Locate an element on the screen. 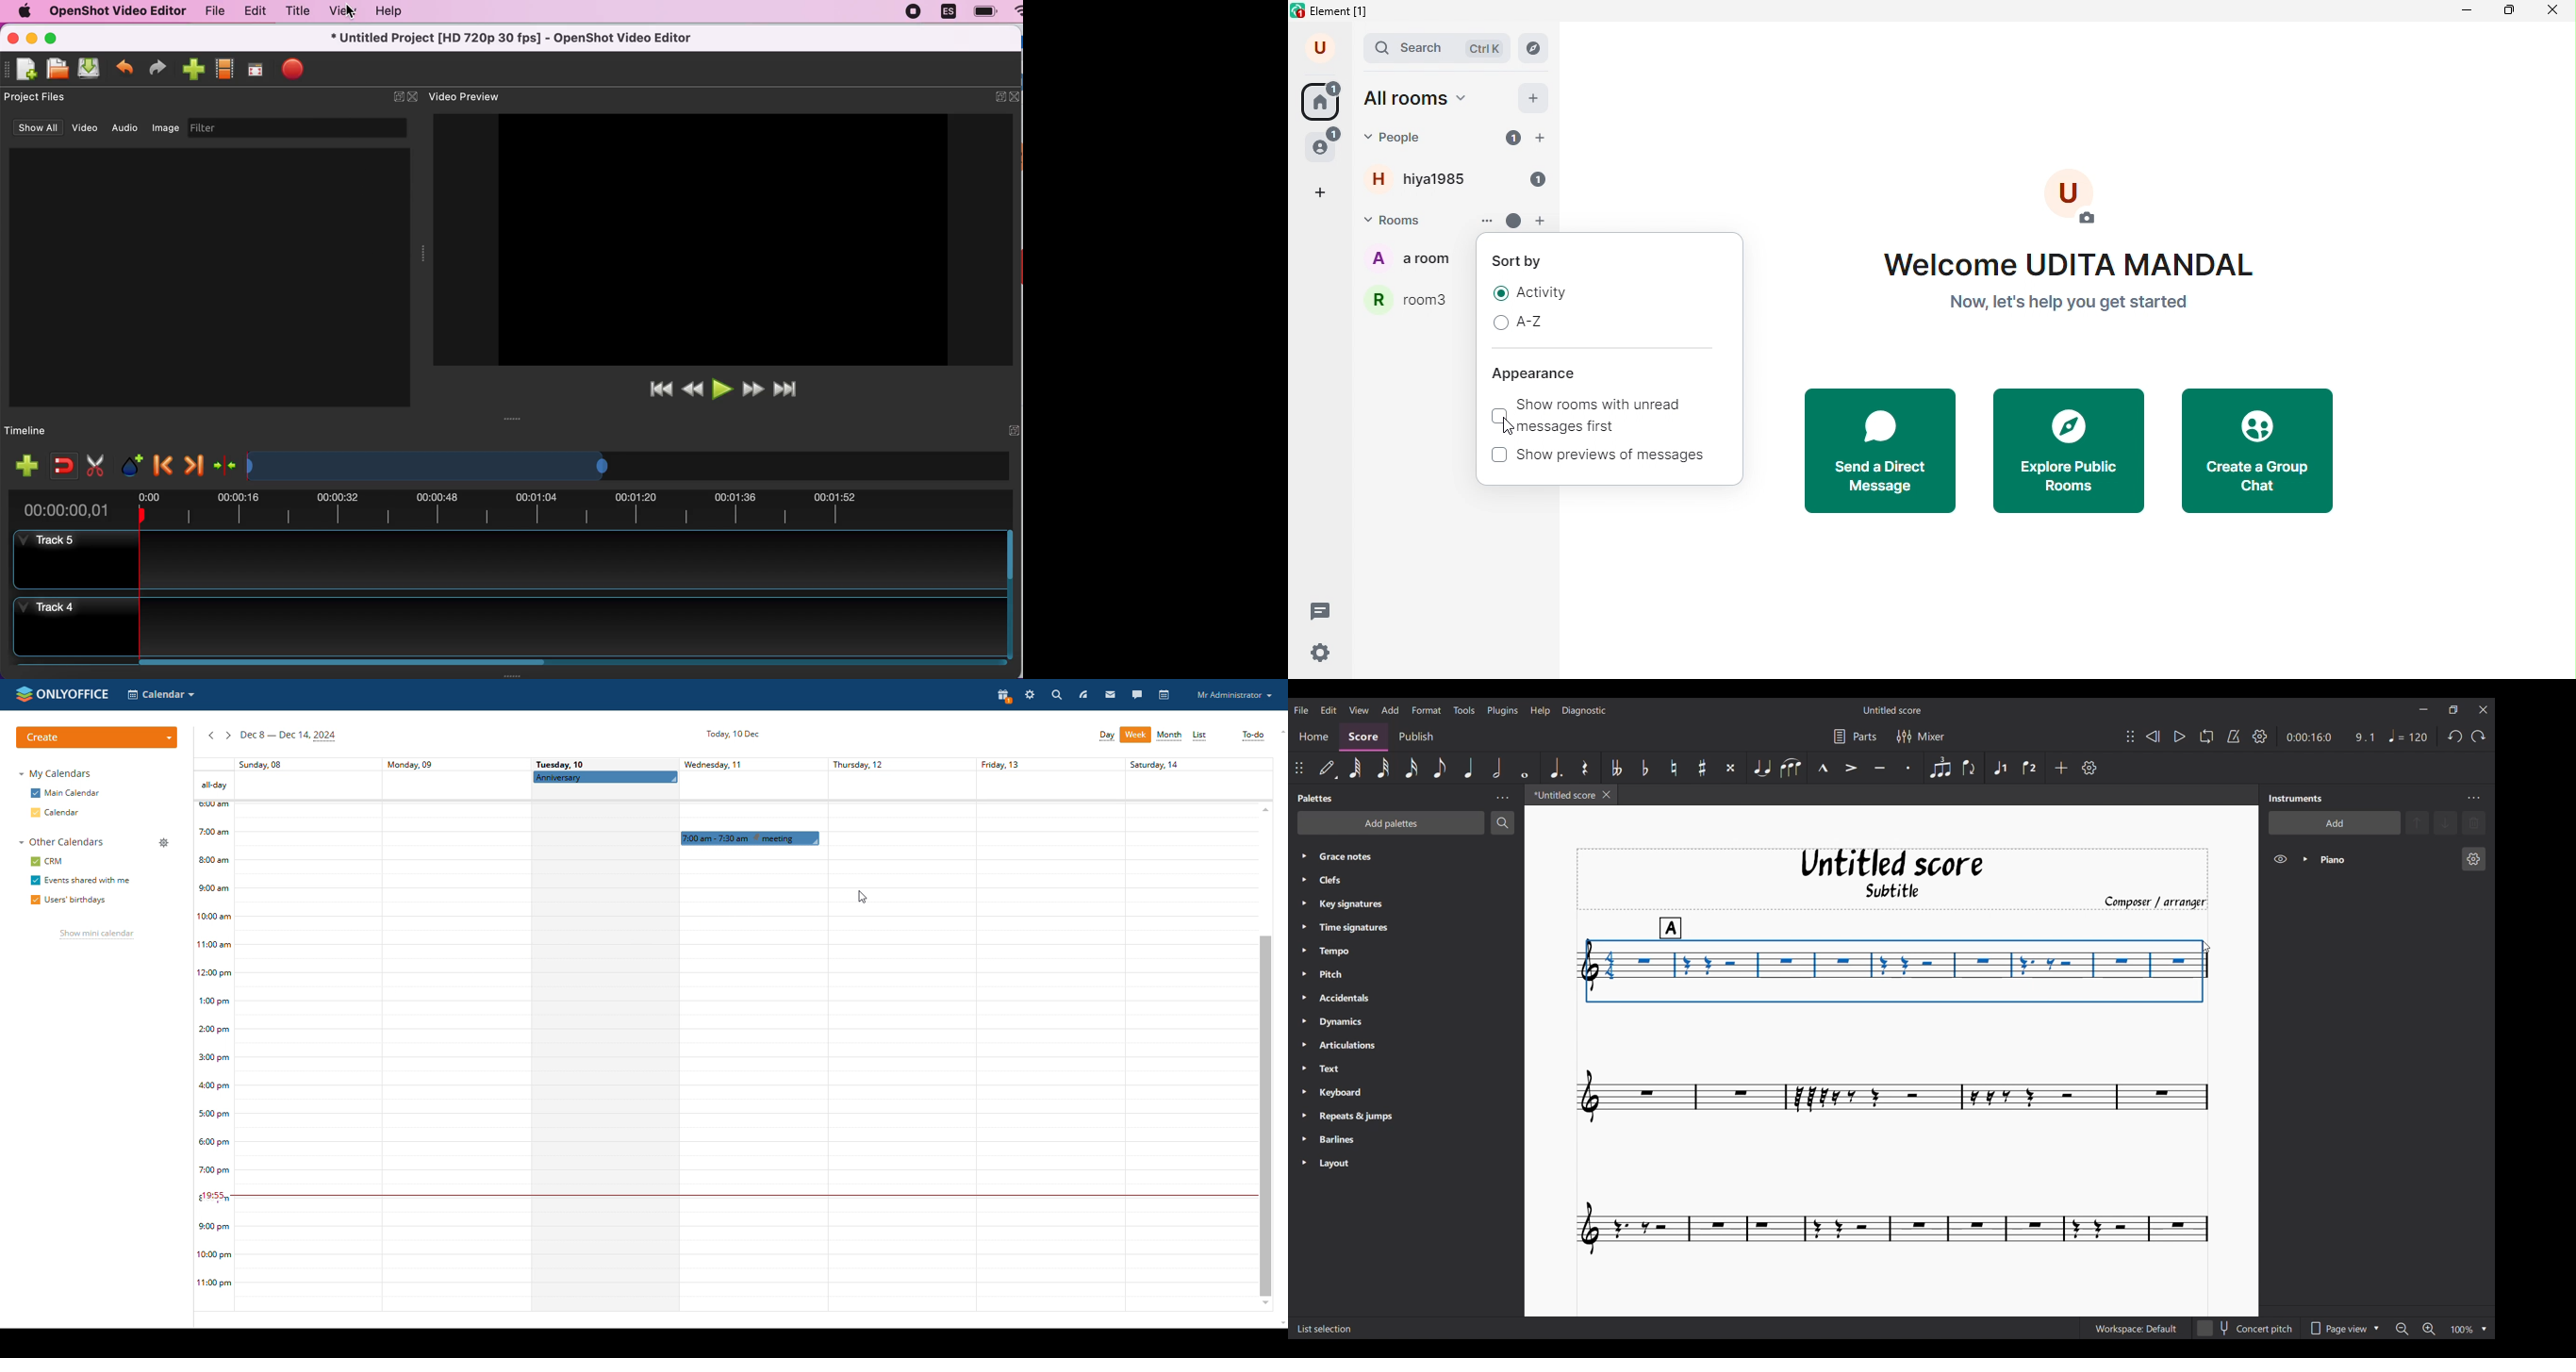 This screenshot has width=2576, height=1372. jump to start is located at coordinates (662, 389).